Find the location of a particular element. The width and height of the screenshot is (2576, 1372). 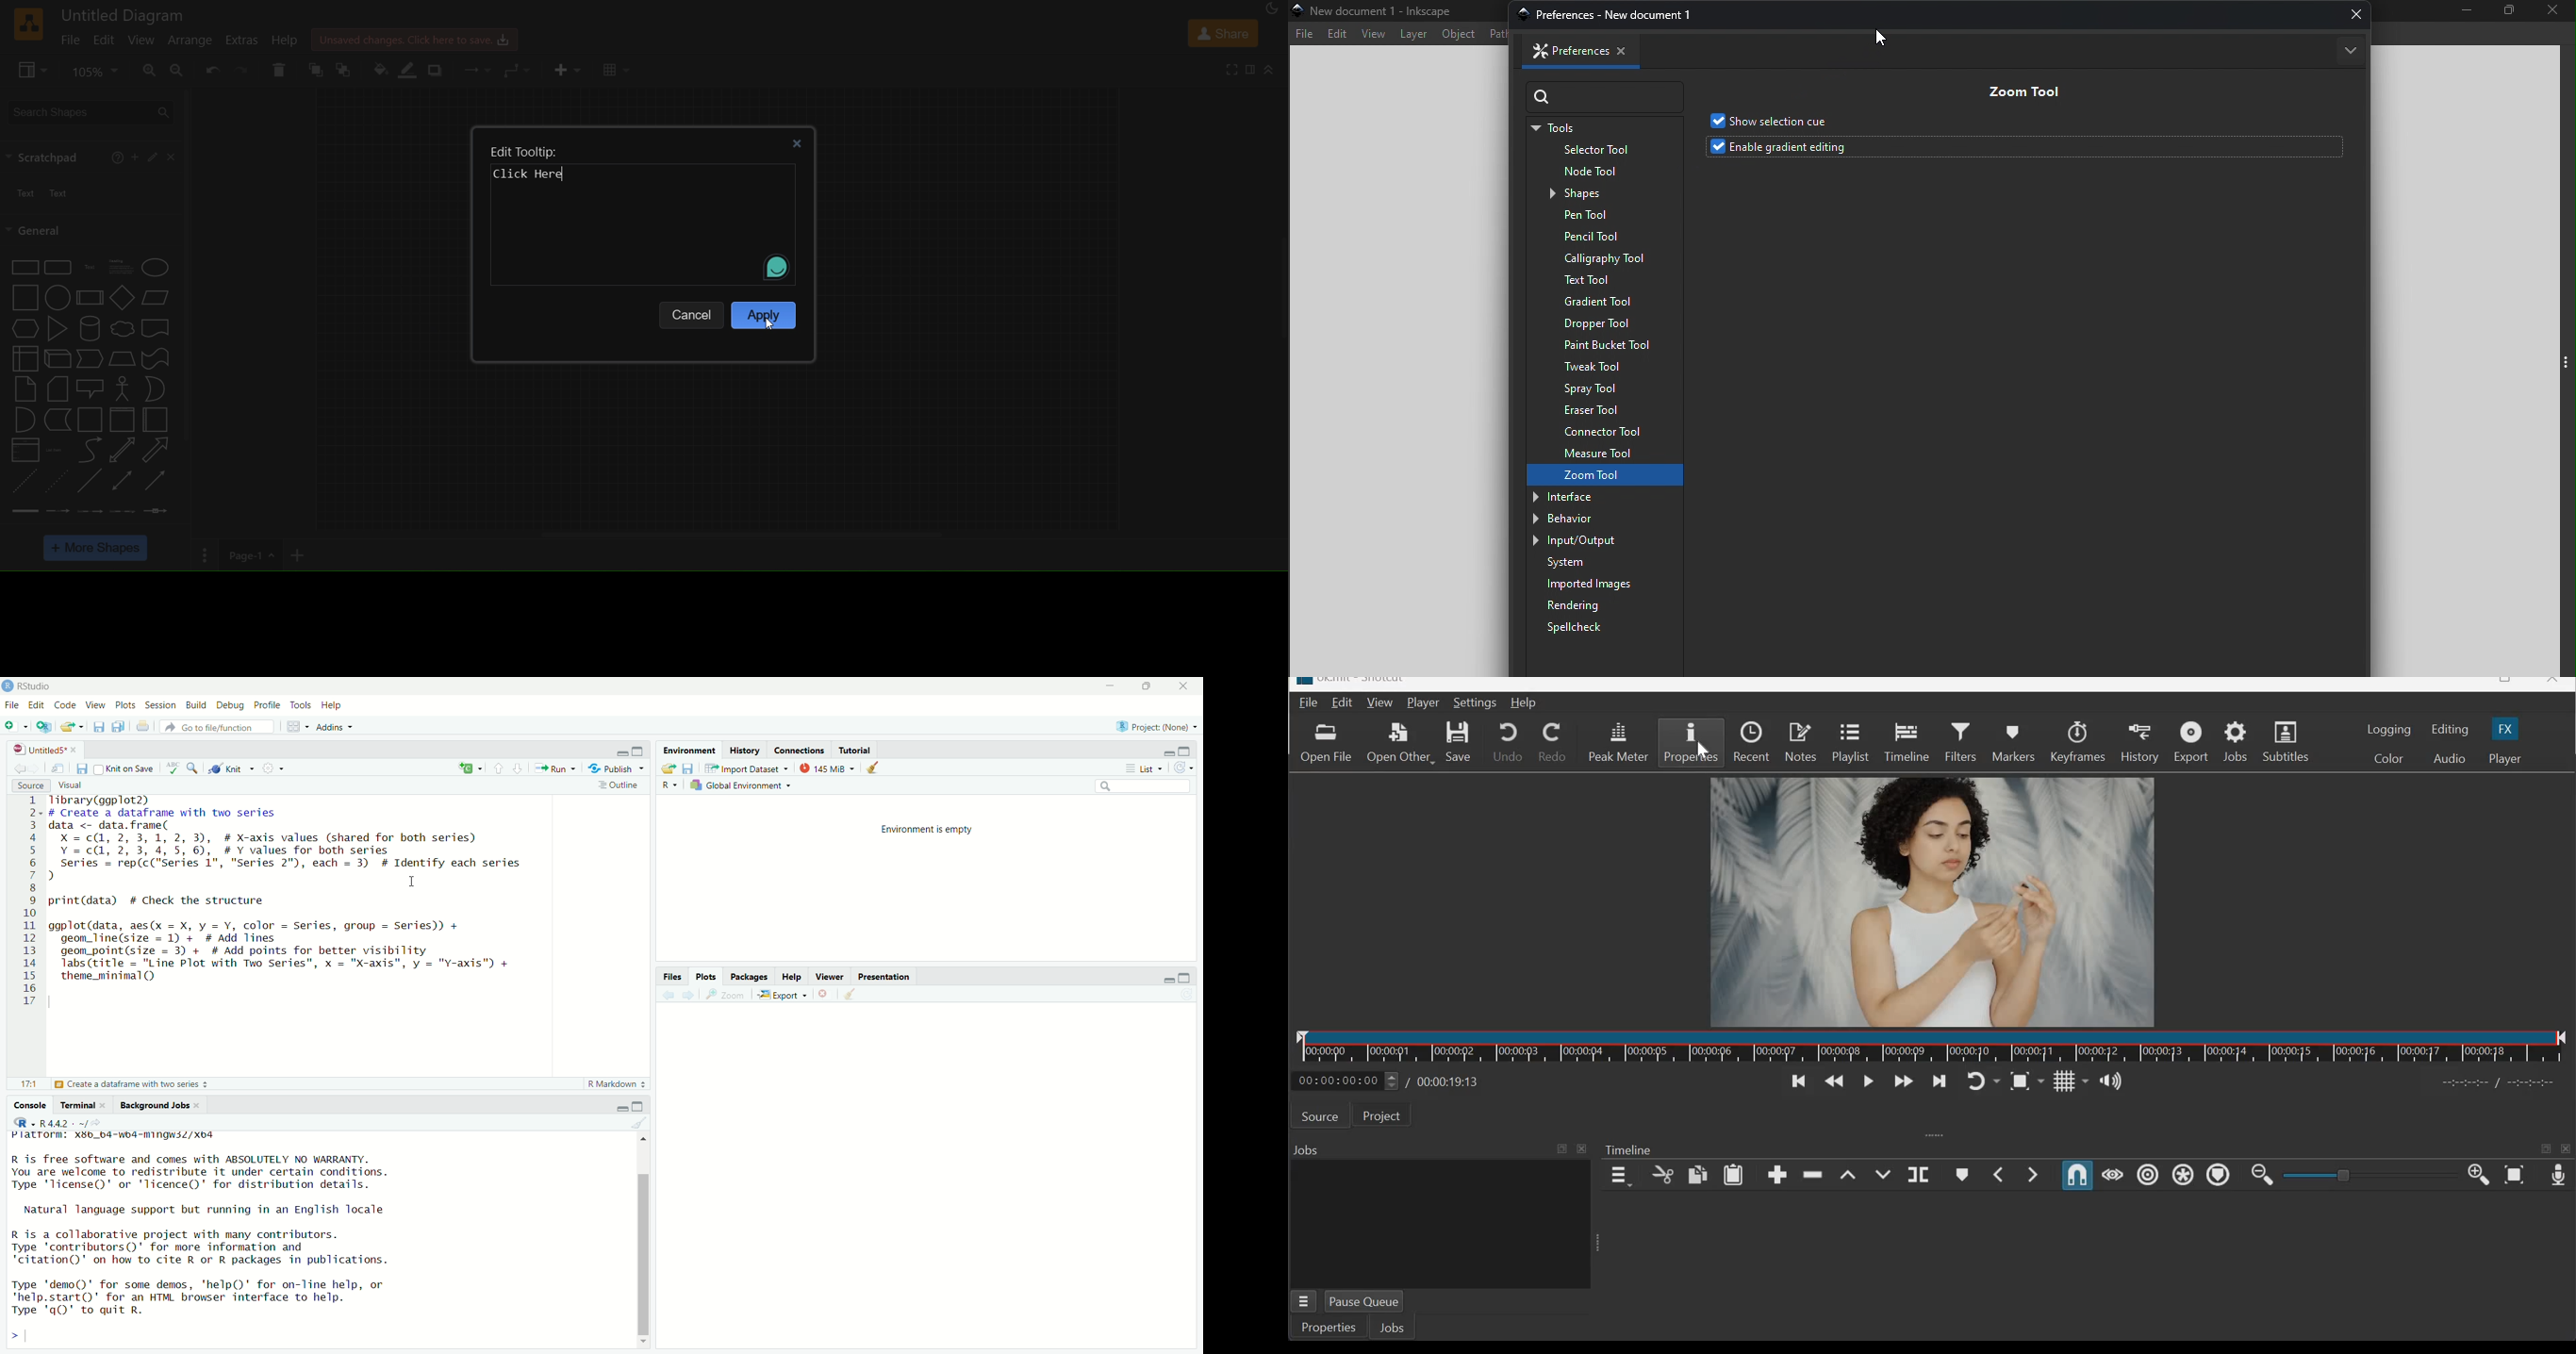

circle is located at coordinates (58, 297).